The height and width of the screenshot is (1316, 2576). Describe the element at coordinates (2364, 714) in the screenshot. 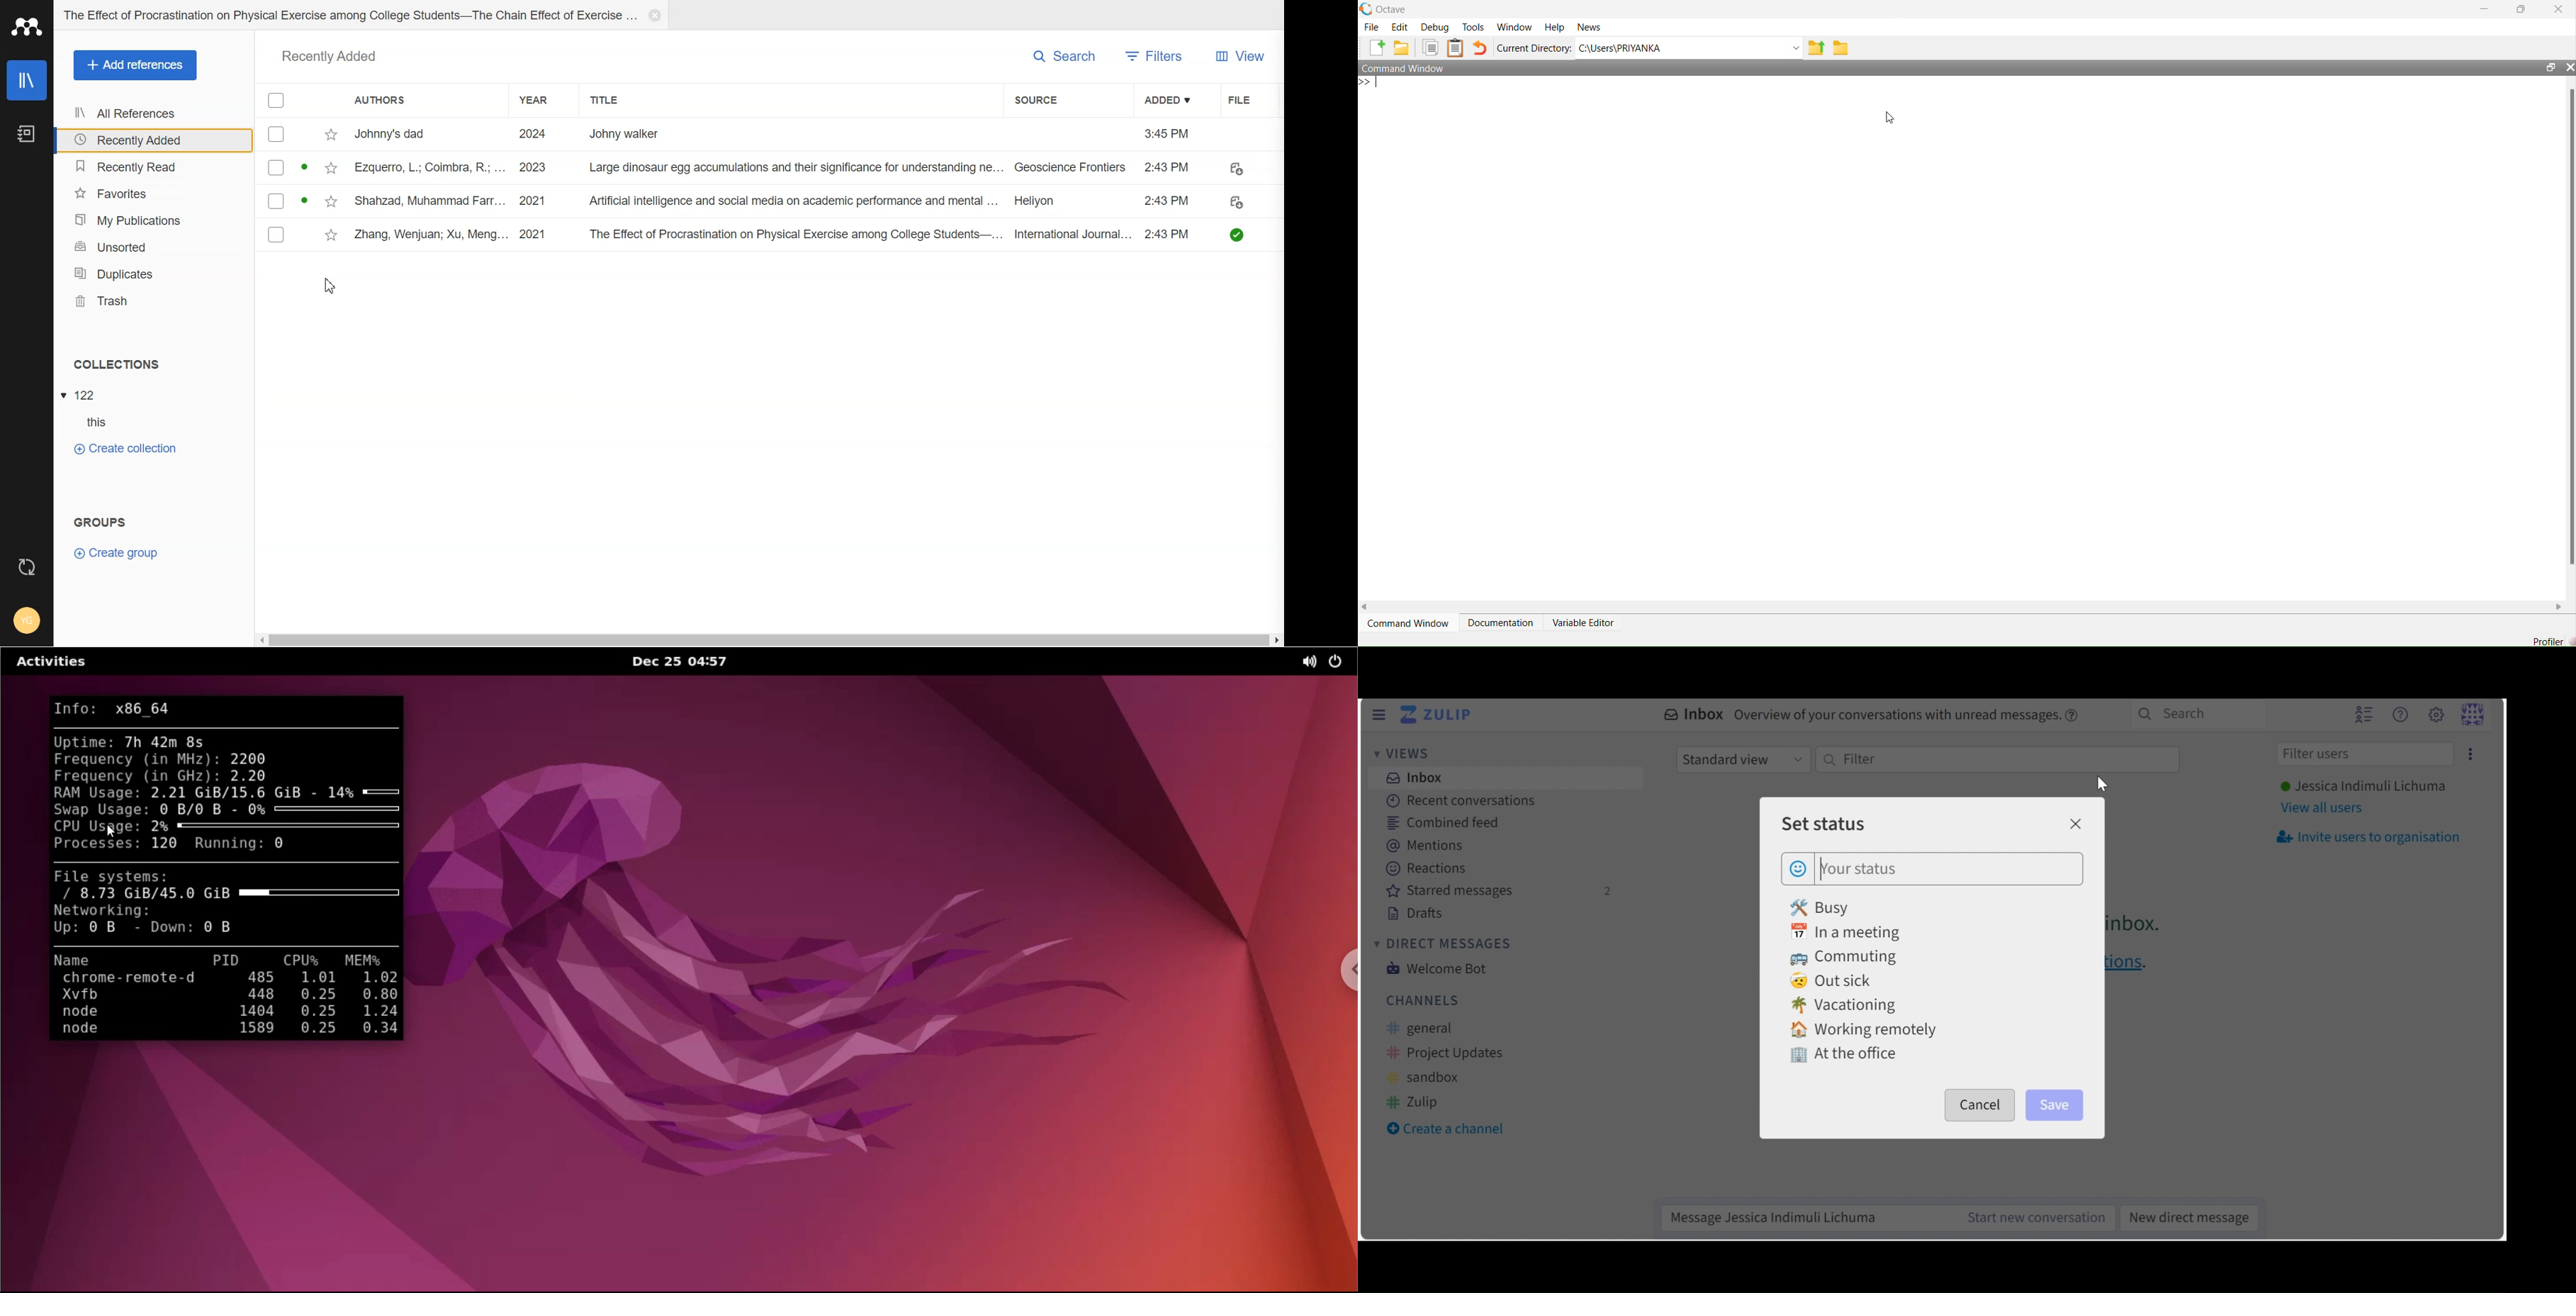

I see `Hide user List ` at that location.